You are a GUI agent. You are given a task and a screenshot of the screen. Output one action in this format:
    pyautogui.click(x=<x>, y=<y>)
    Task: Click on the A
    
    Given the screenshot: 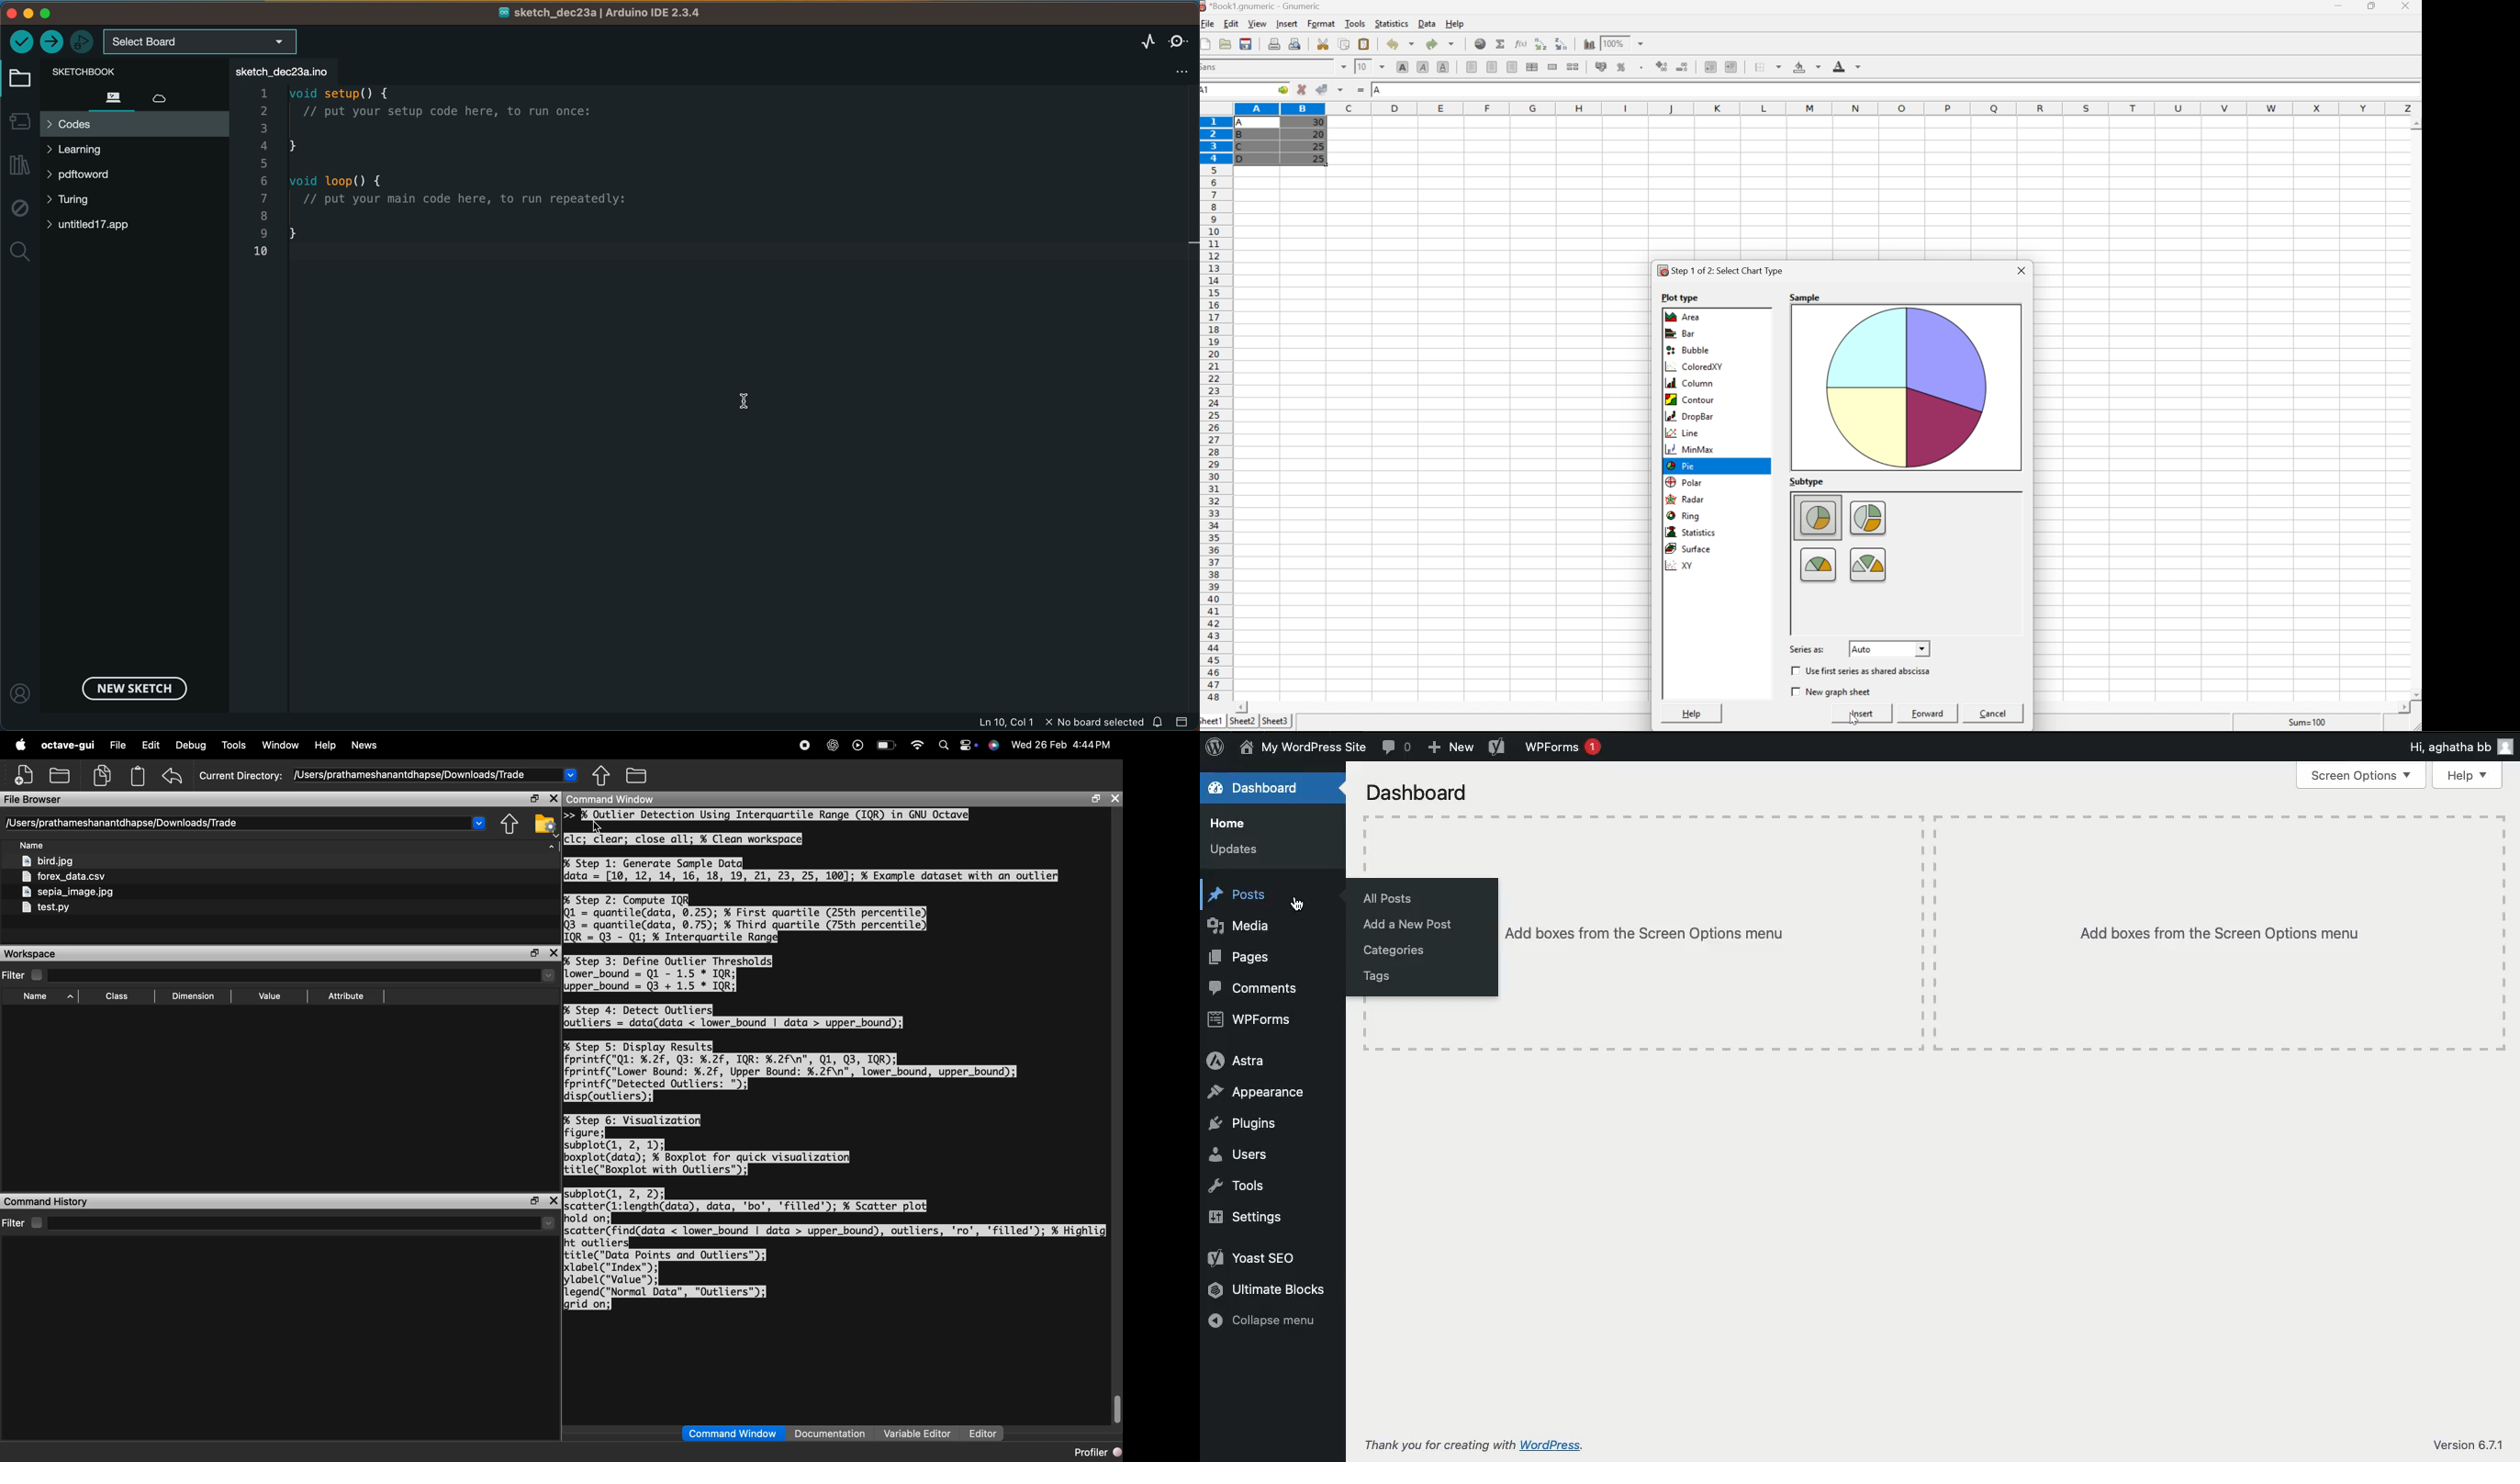 What is the action you would take?
    pyautogui.click(x=1378, y=90)
    